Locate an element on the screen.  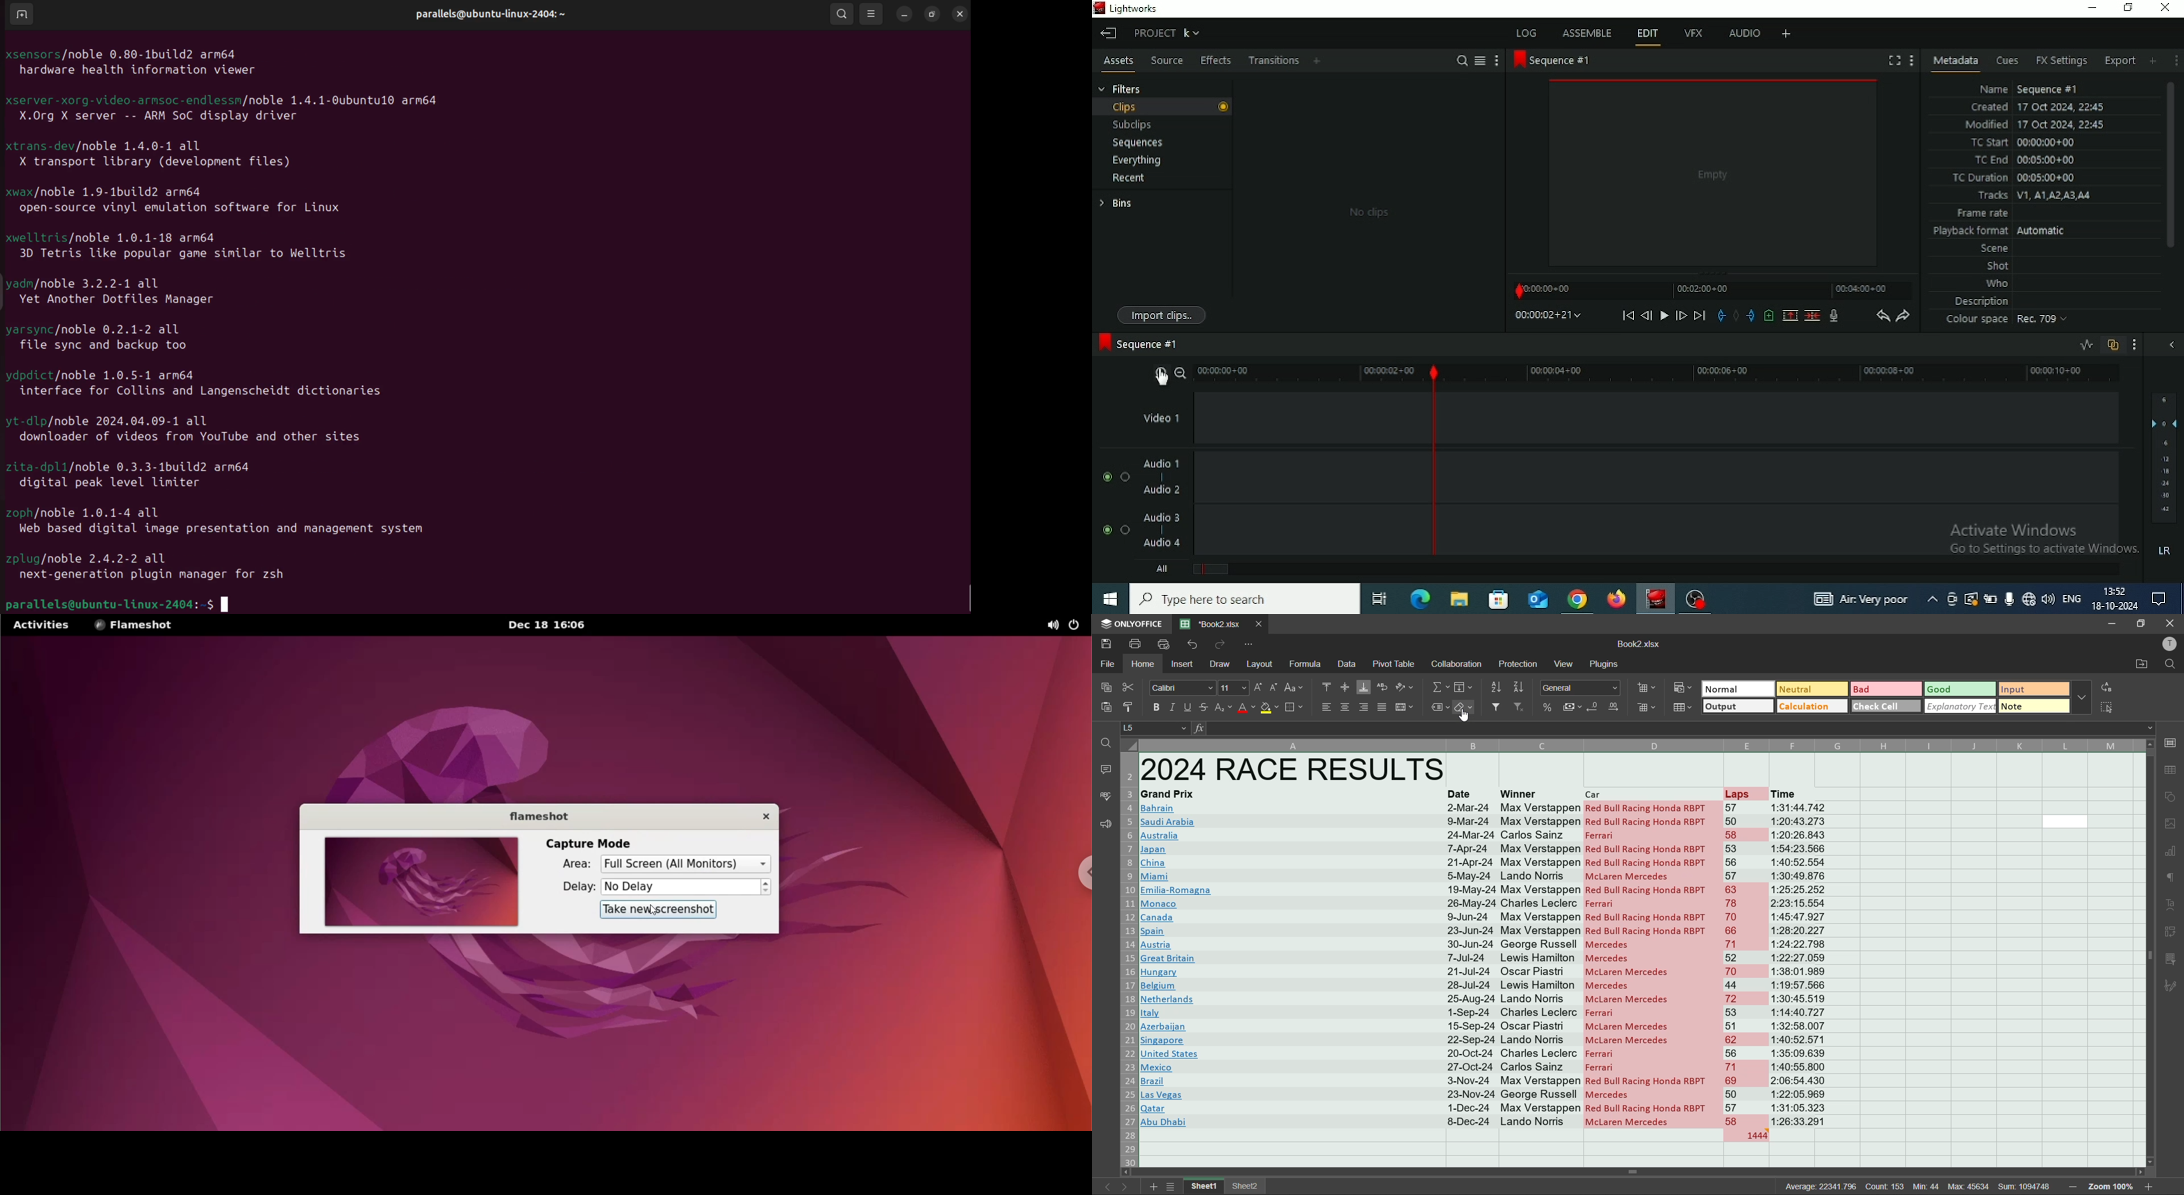
sheet 1 is located at coordinates (1205, 1187).